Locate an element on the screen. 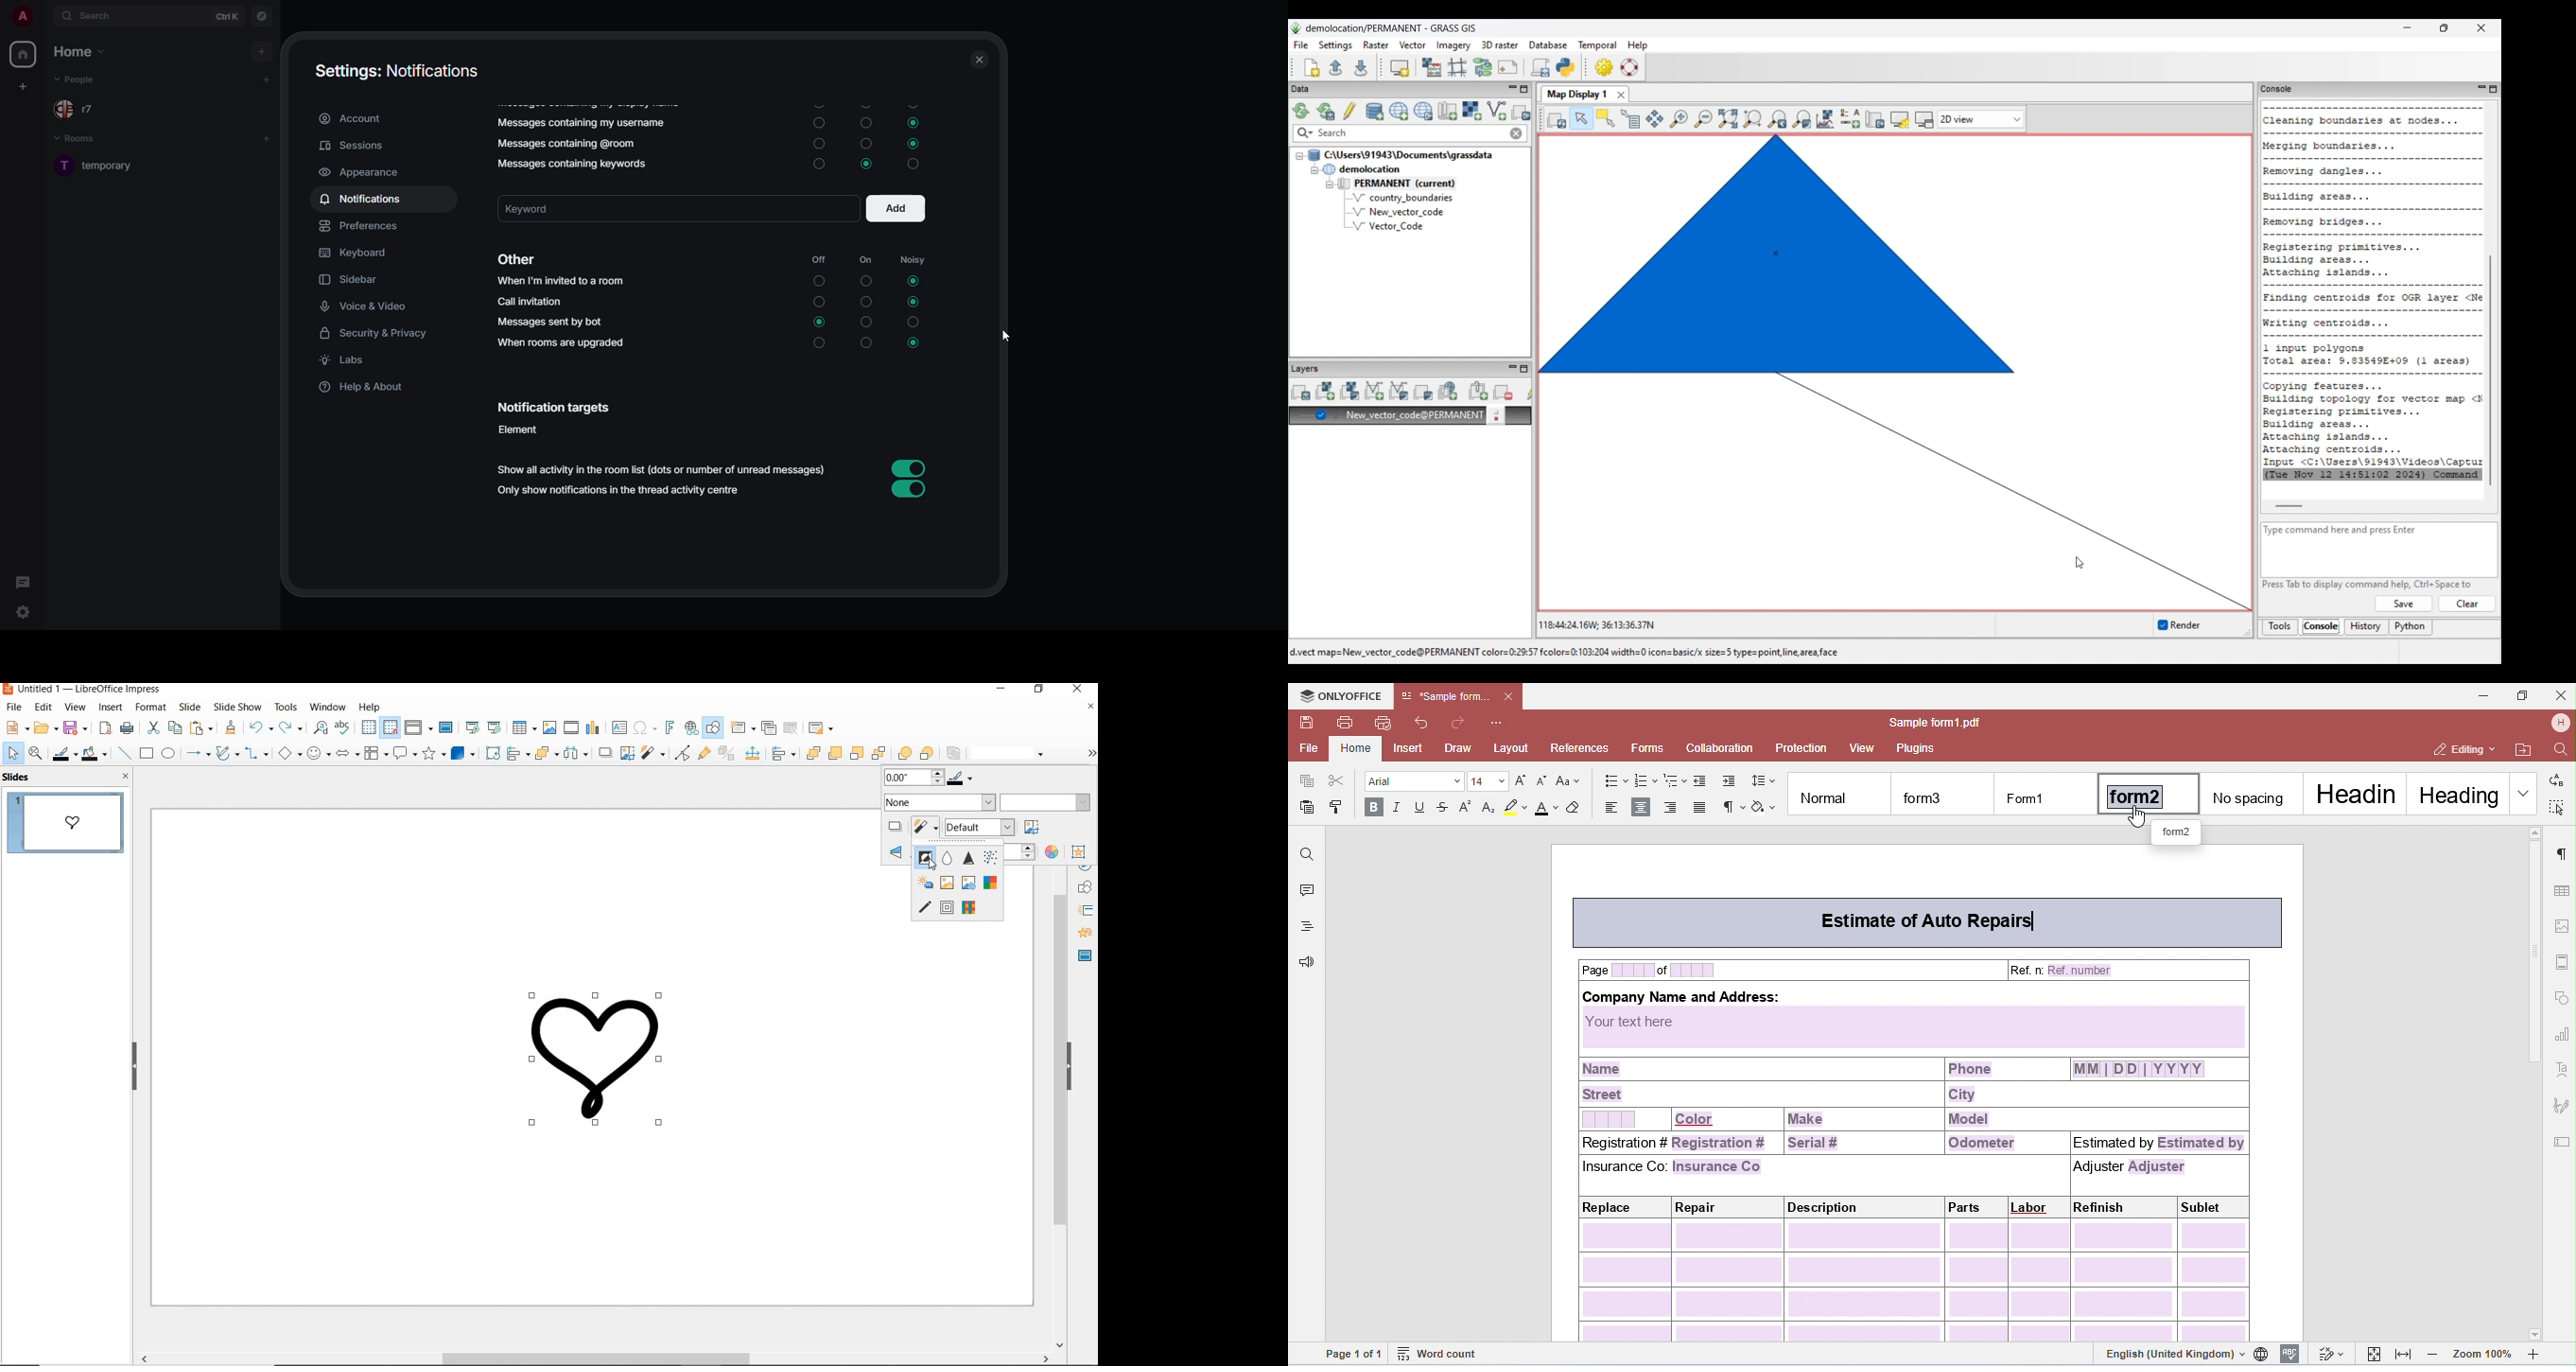 The width and height of the screenshot is (2576, 1372). connectors is located at coordinates (255, 755).